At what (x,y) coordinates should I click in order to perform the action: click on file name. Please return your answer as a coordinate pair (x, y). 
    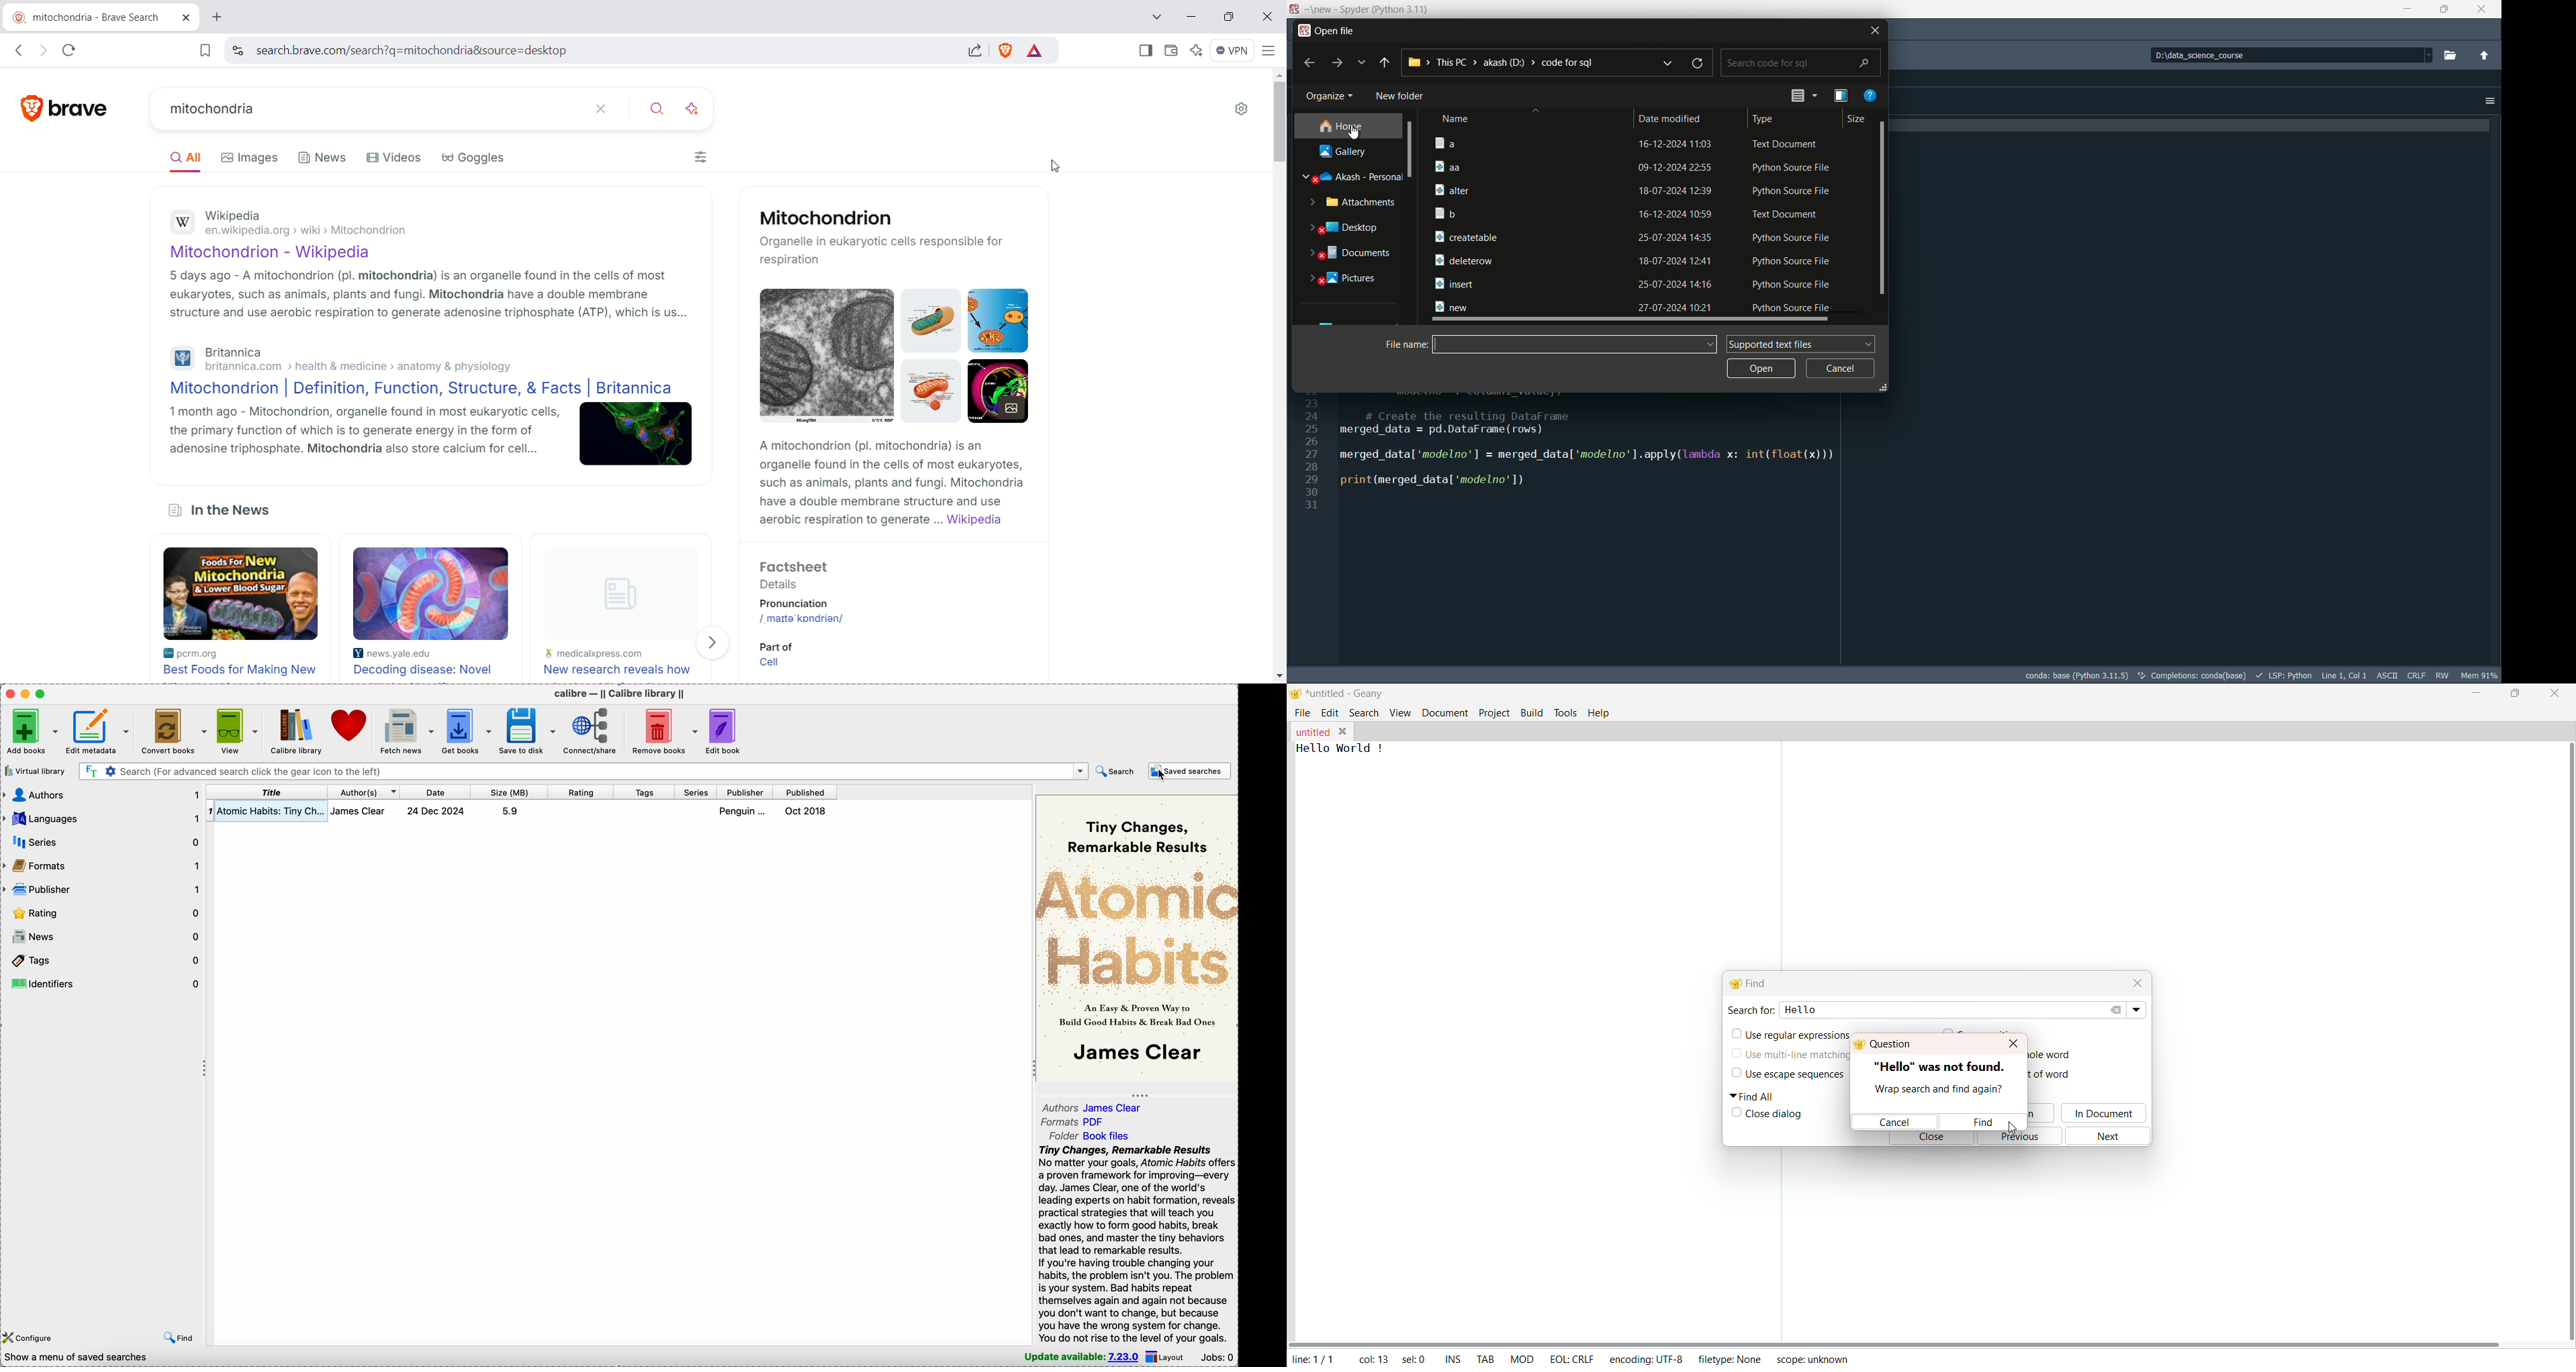
    Looking at the image, I should click on (1523, 189).